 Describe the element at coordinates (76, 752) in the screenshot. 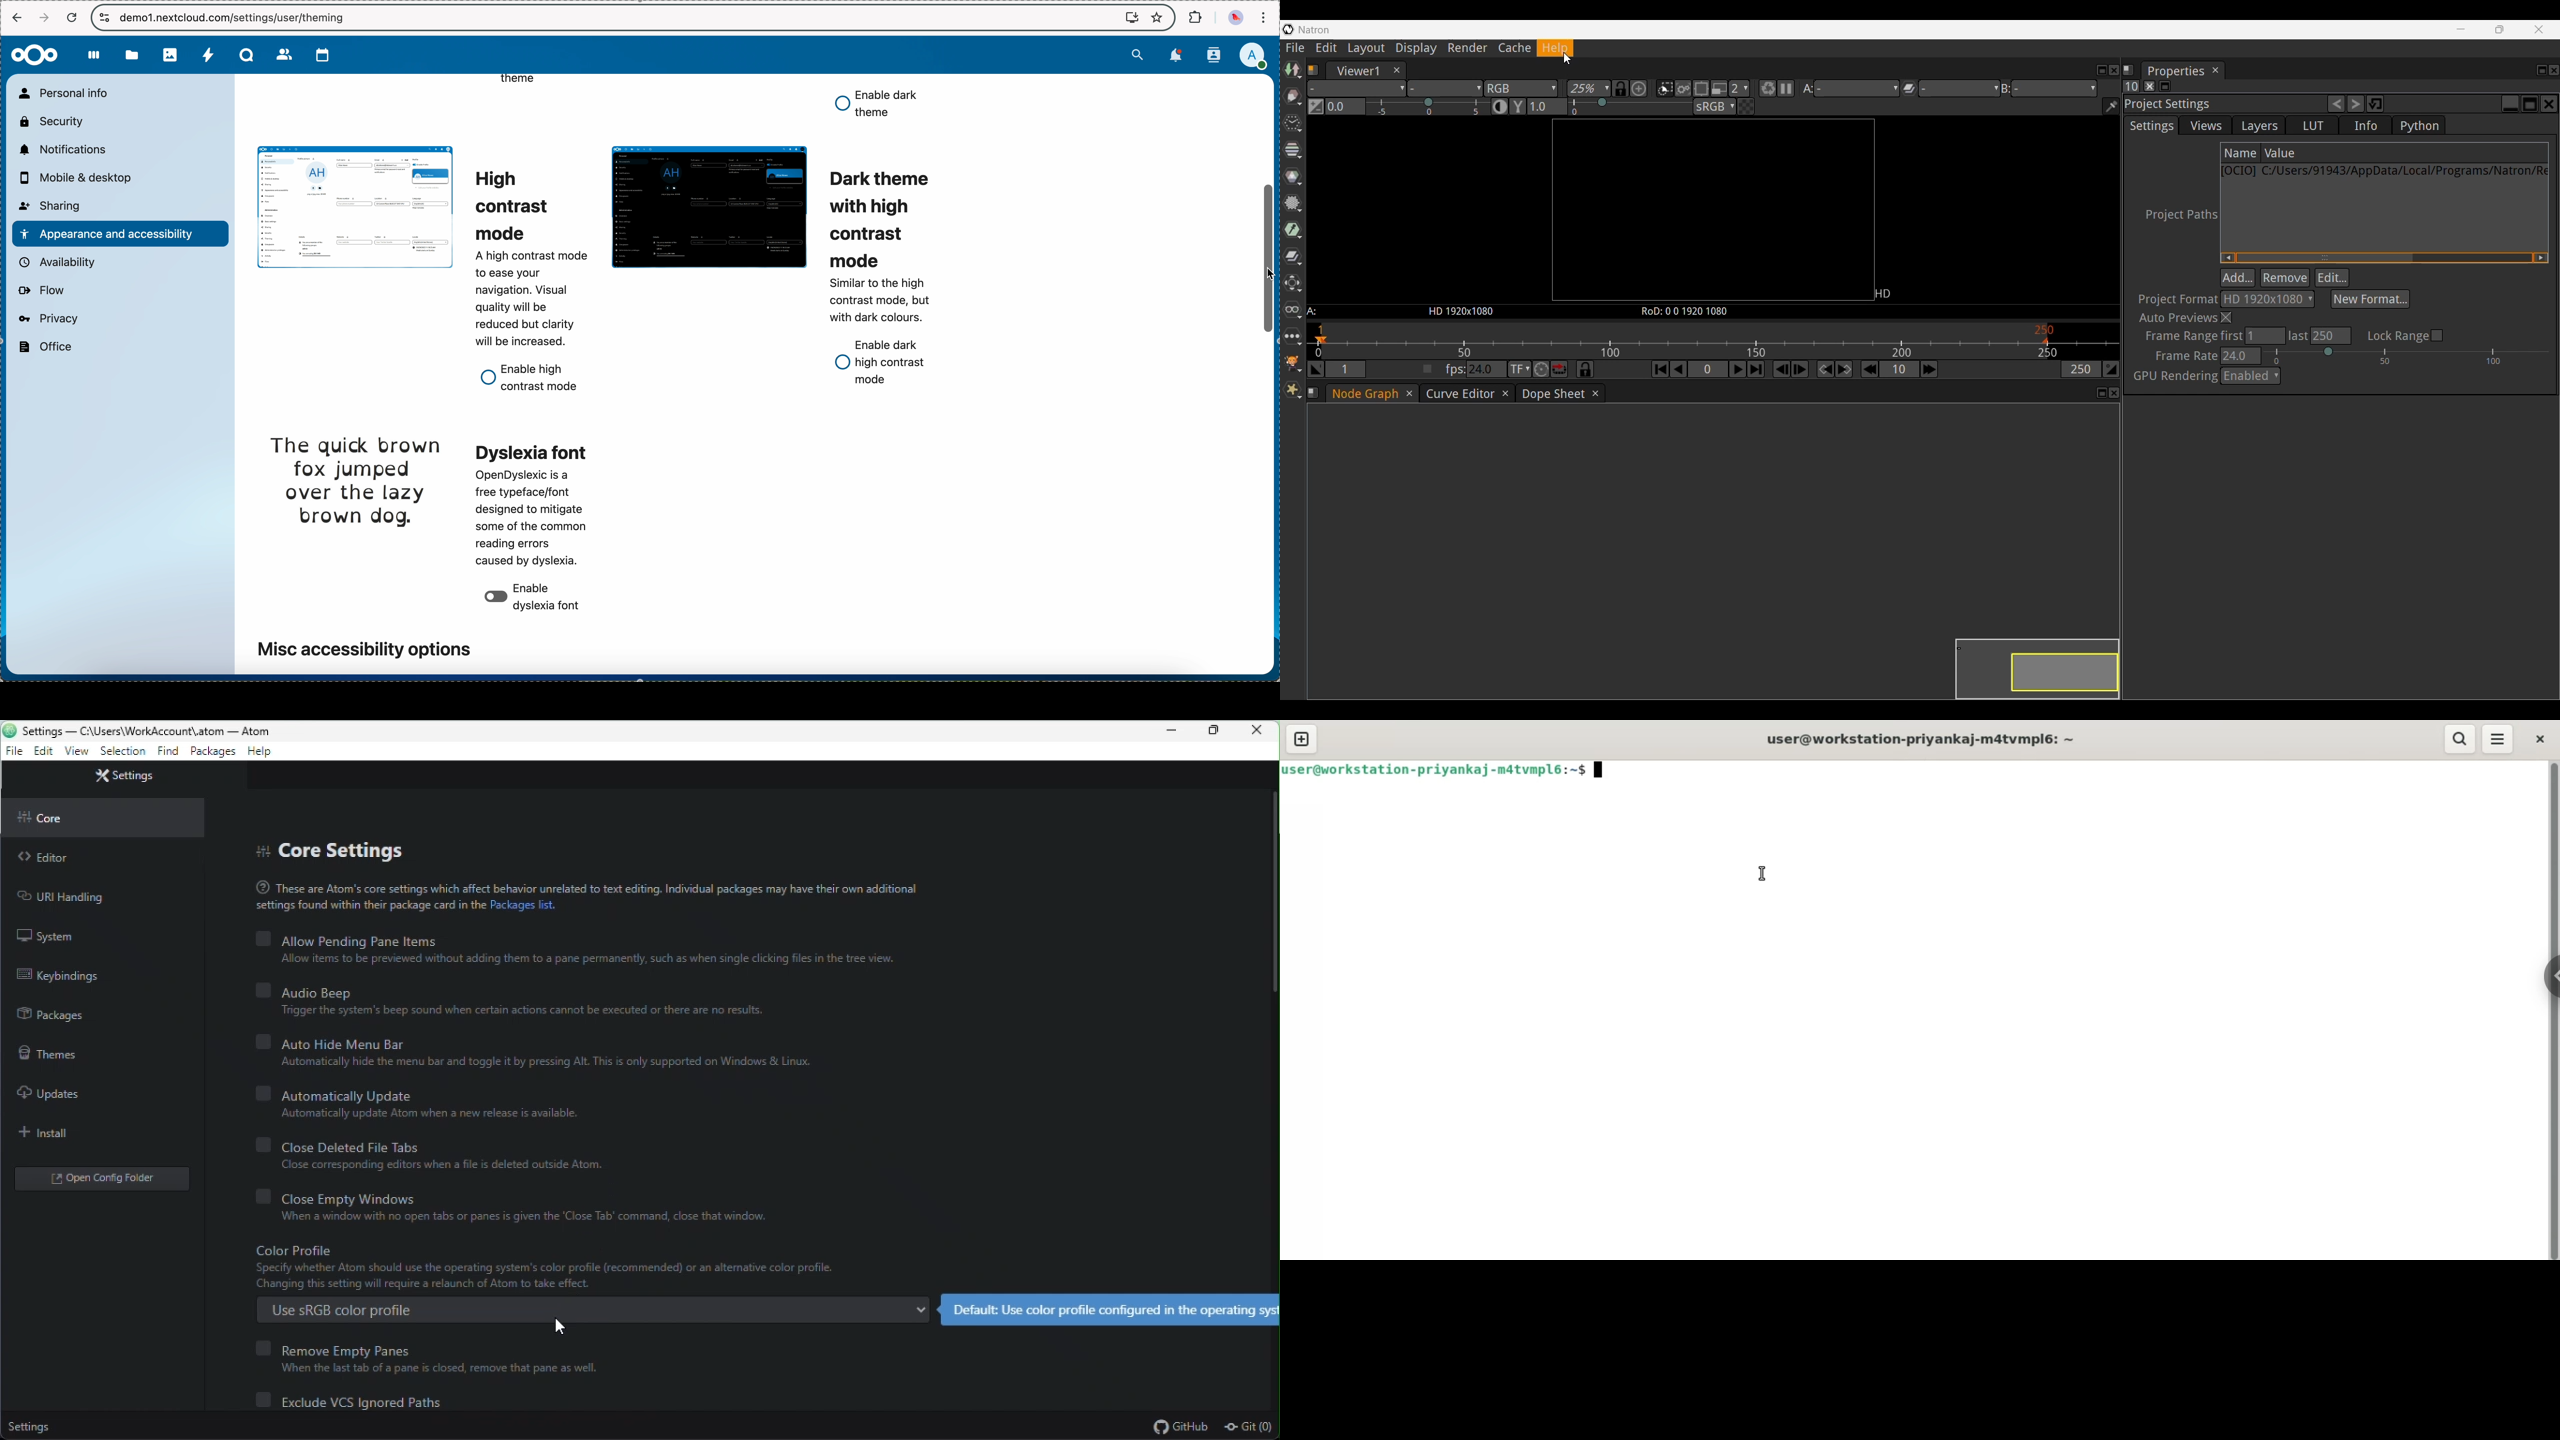

I see `view` at that location.